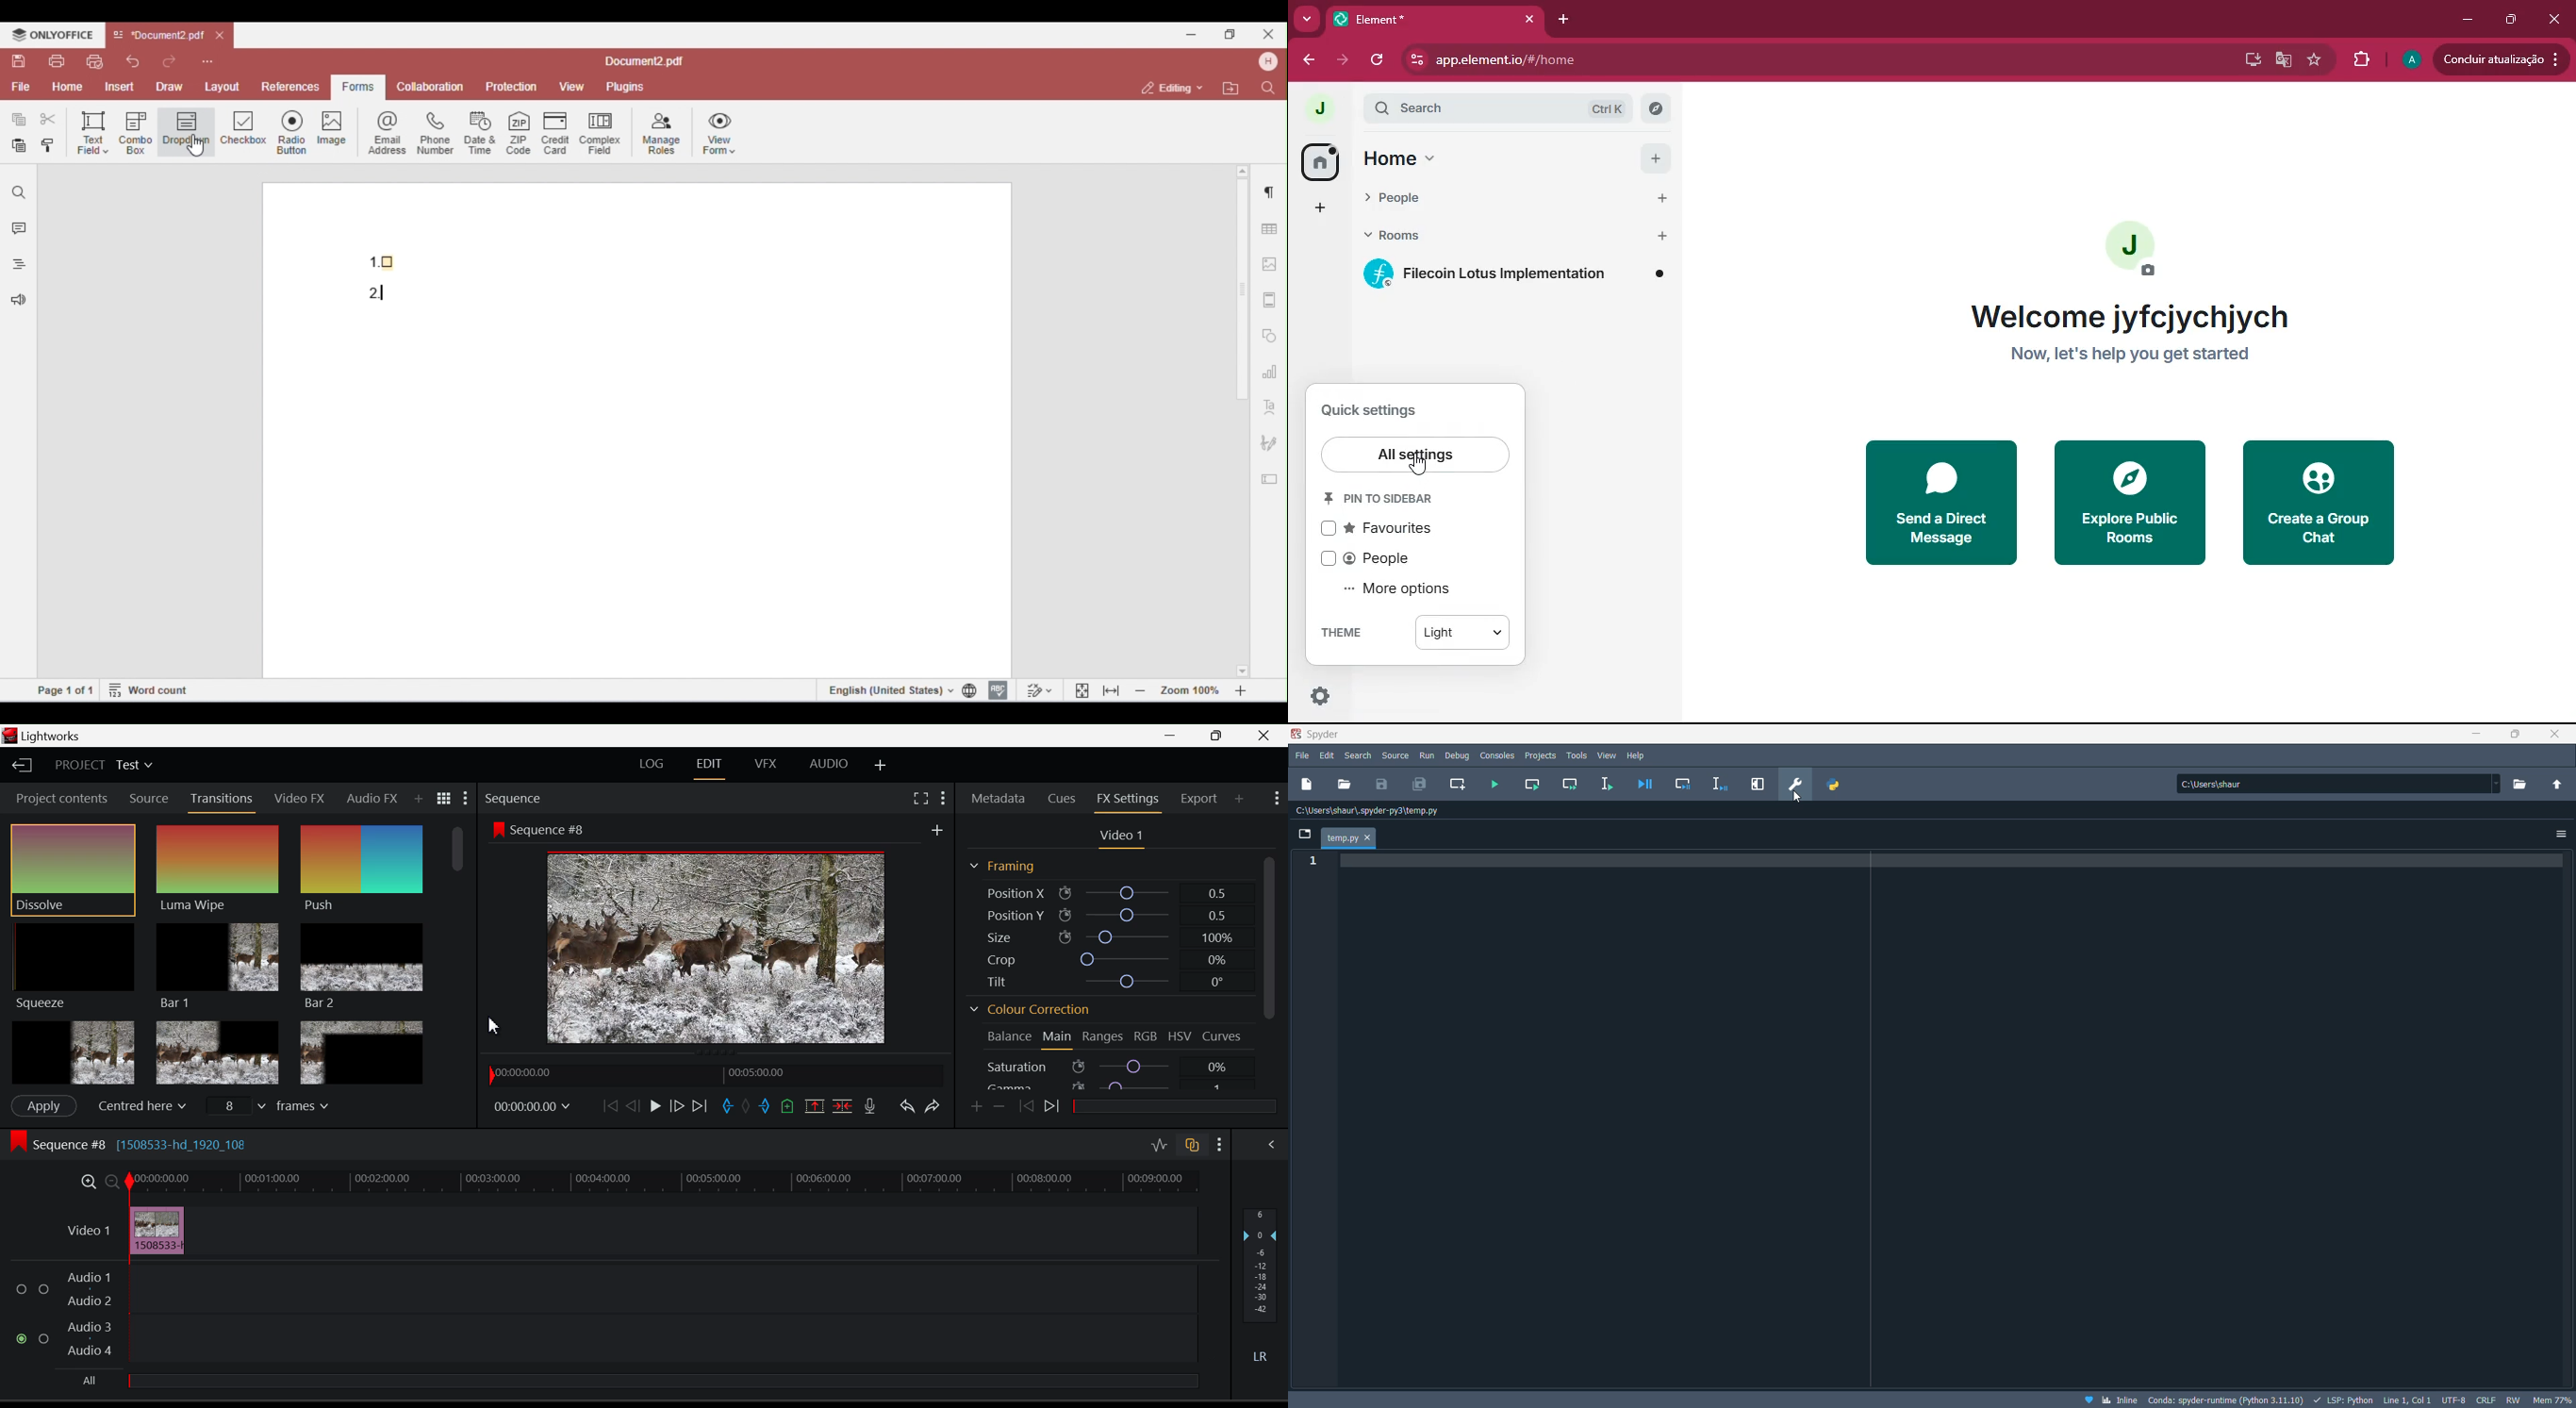 The height and width of the screenshot is (1428, 2576). Describe the element at coordinates (224, 799) in the screenshot. I see `Transitions Panel Open` at that location.